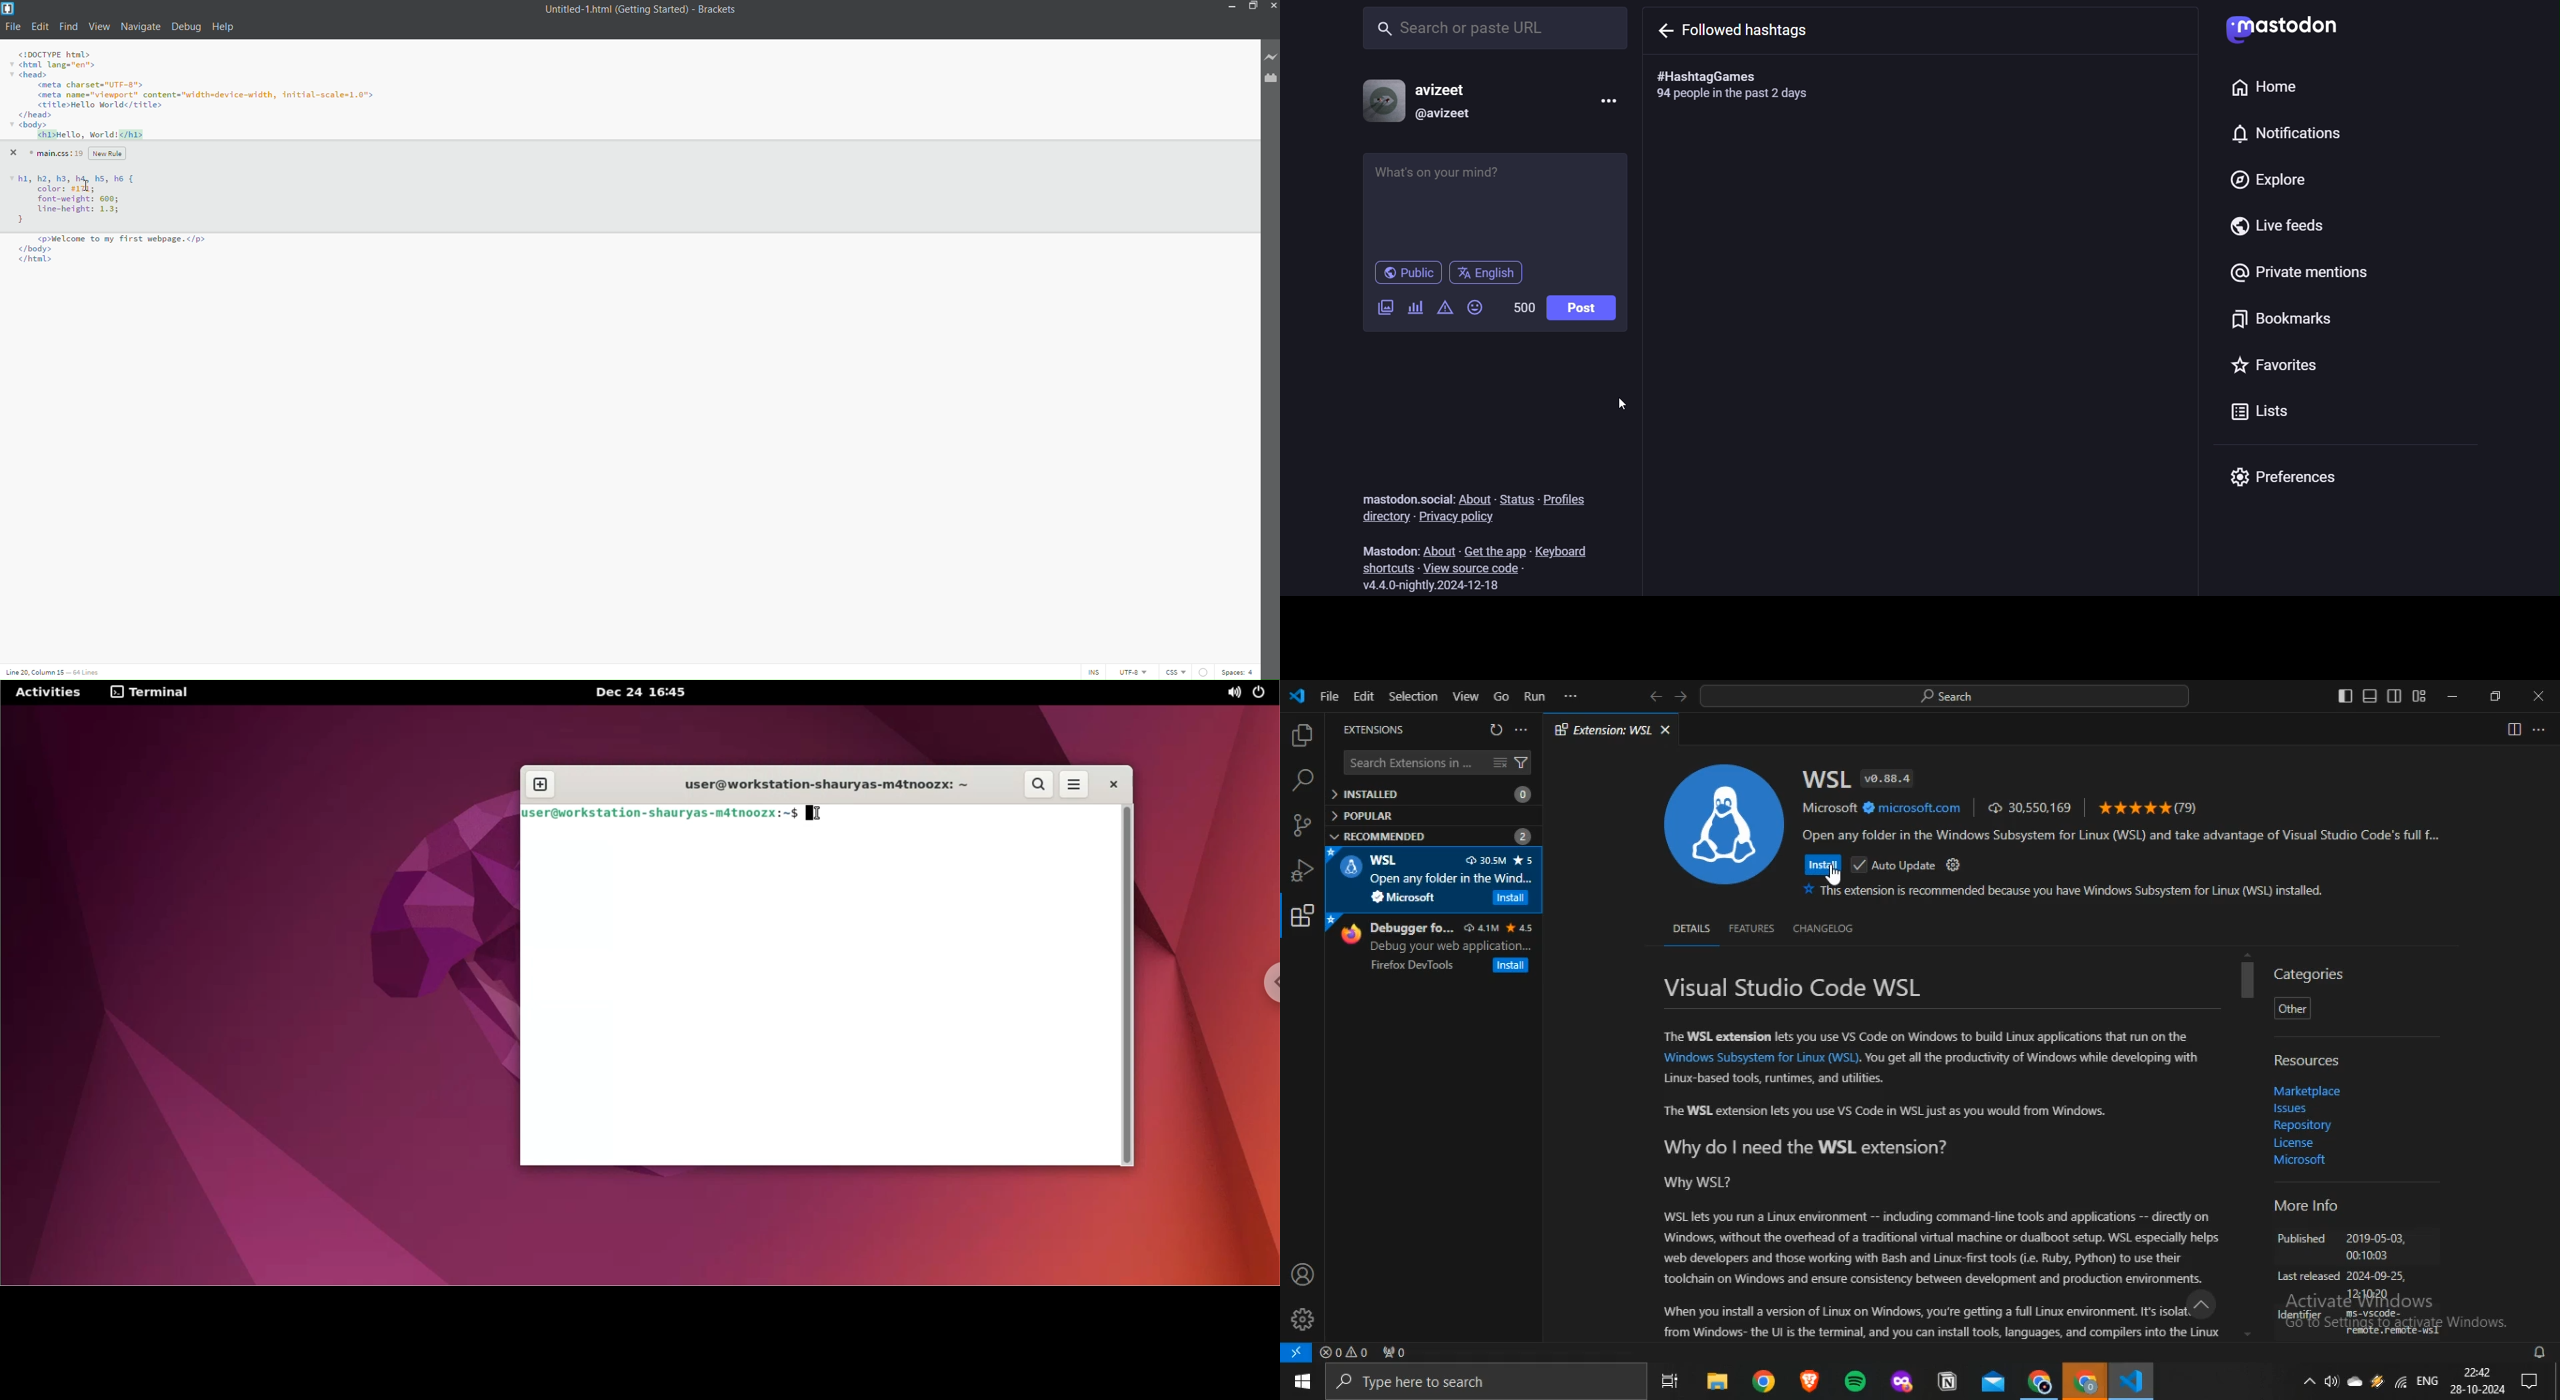 This screenshot has width=2576, height=1400. Describe the element at coordinates (14, 27) in the screenshot. I see `file` at that location.